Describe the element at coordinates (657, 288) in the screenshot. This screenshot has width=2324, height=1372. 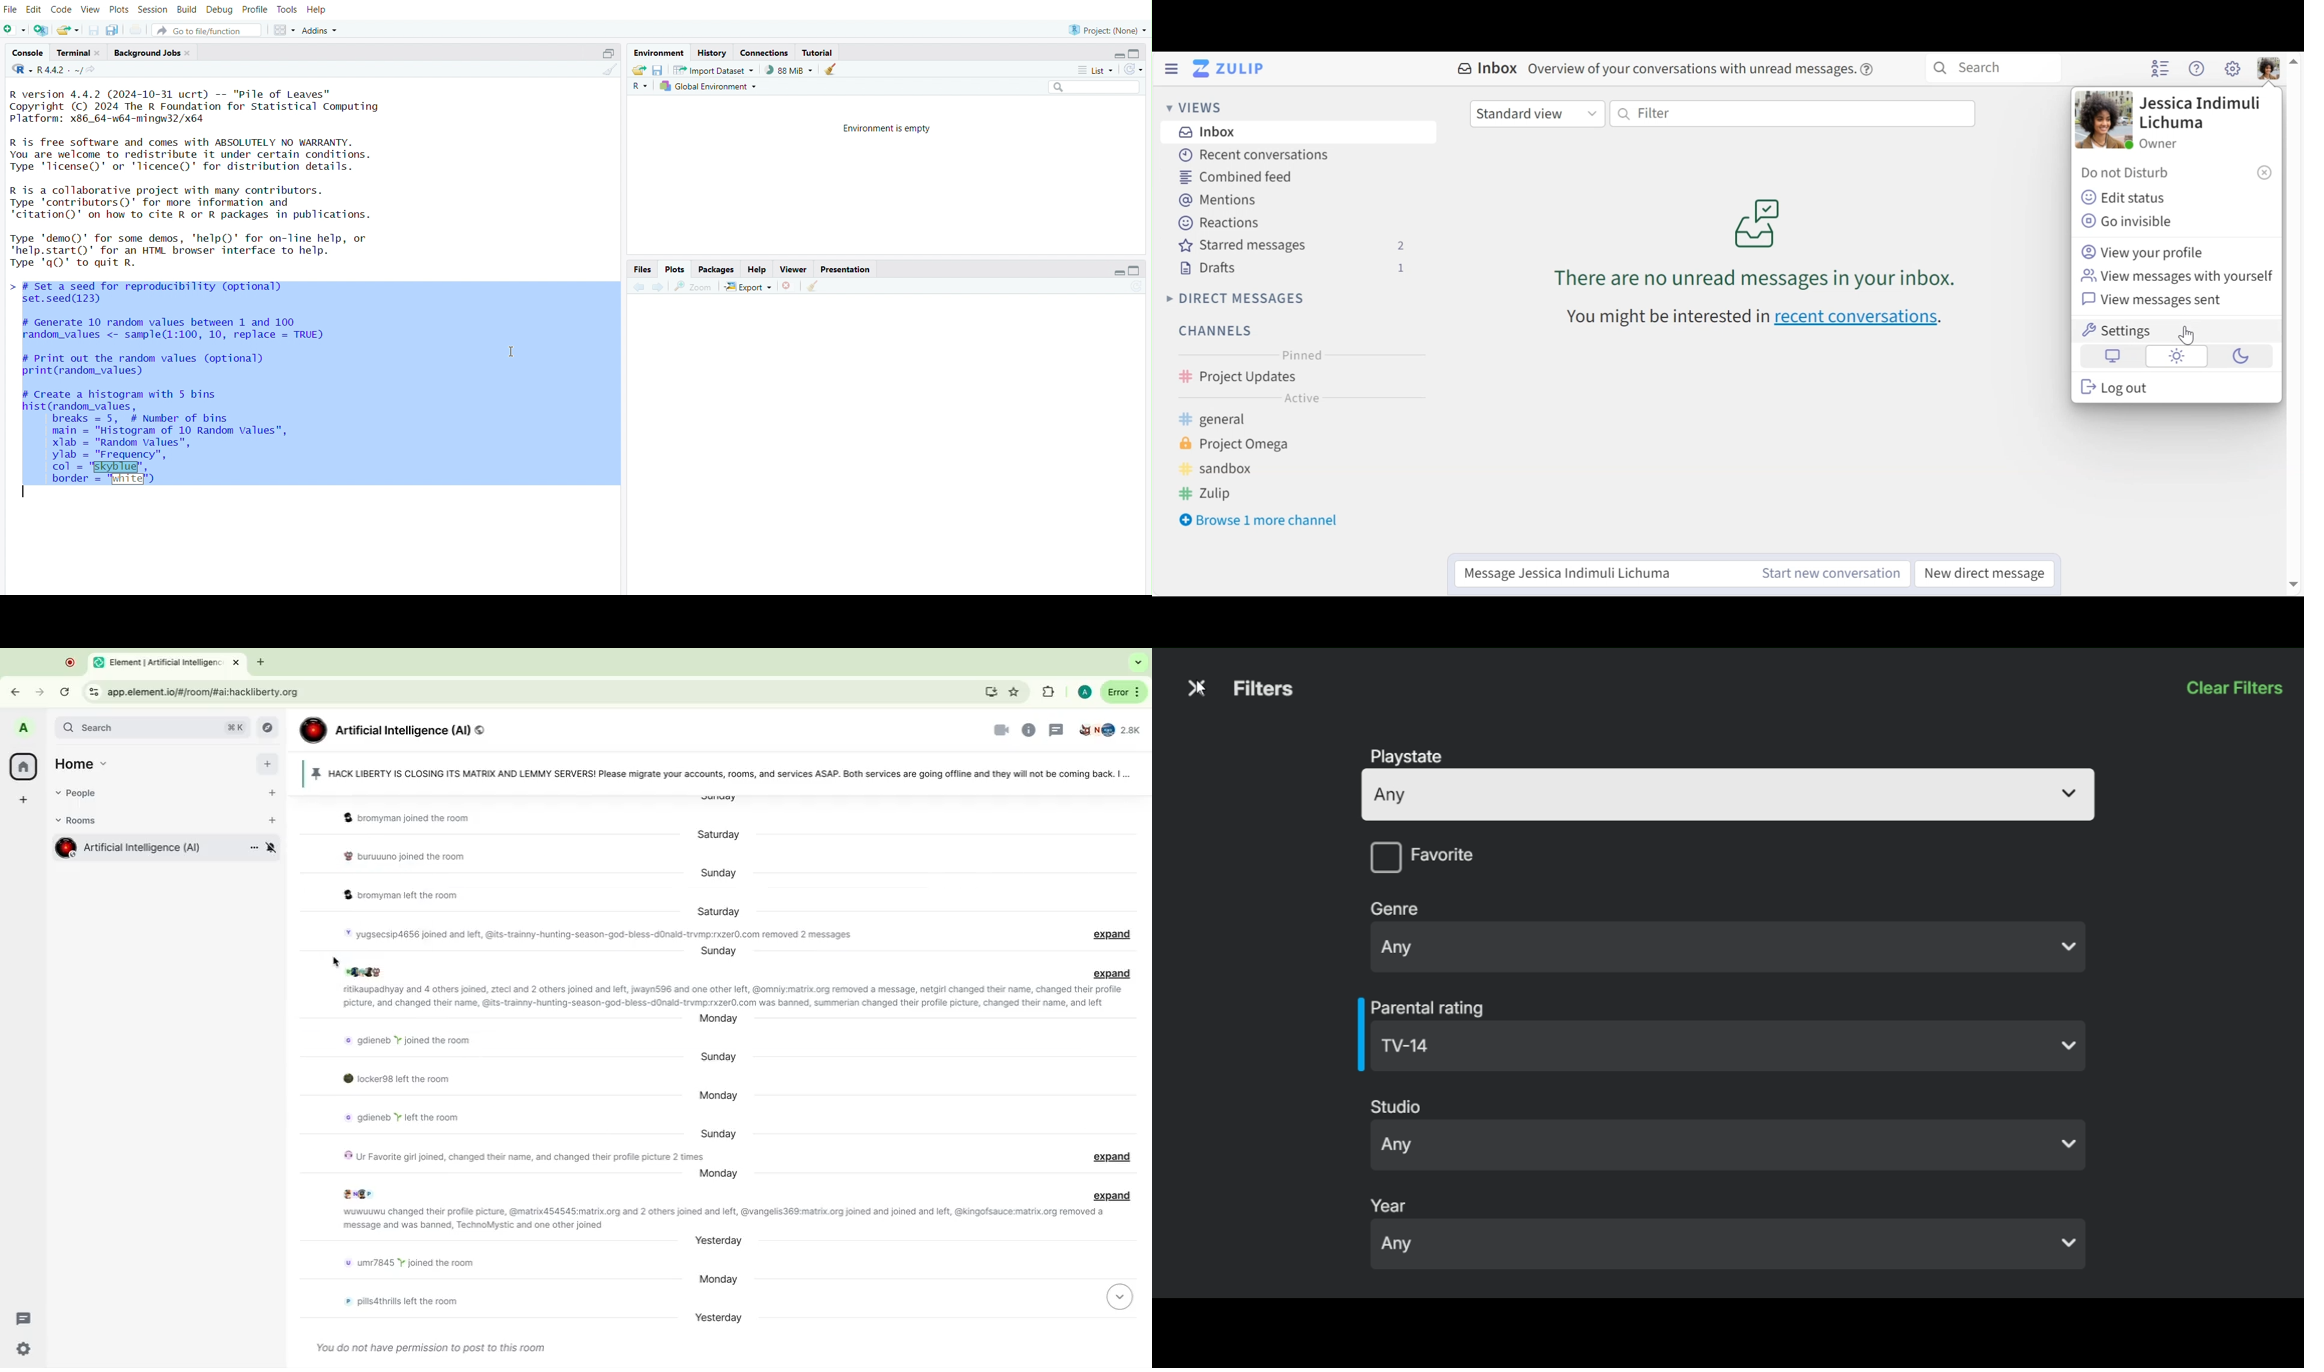
I see `next plot` at that location.